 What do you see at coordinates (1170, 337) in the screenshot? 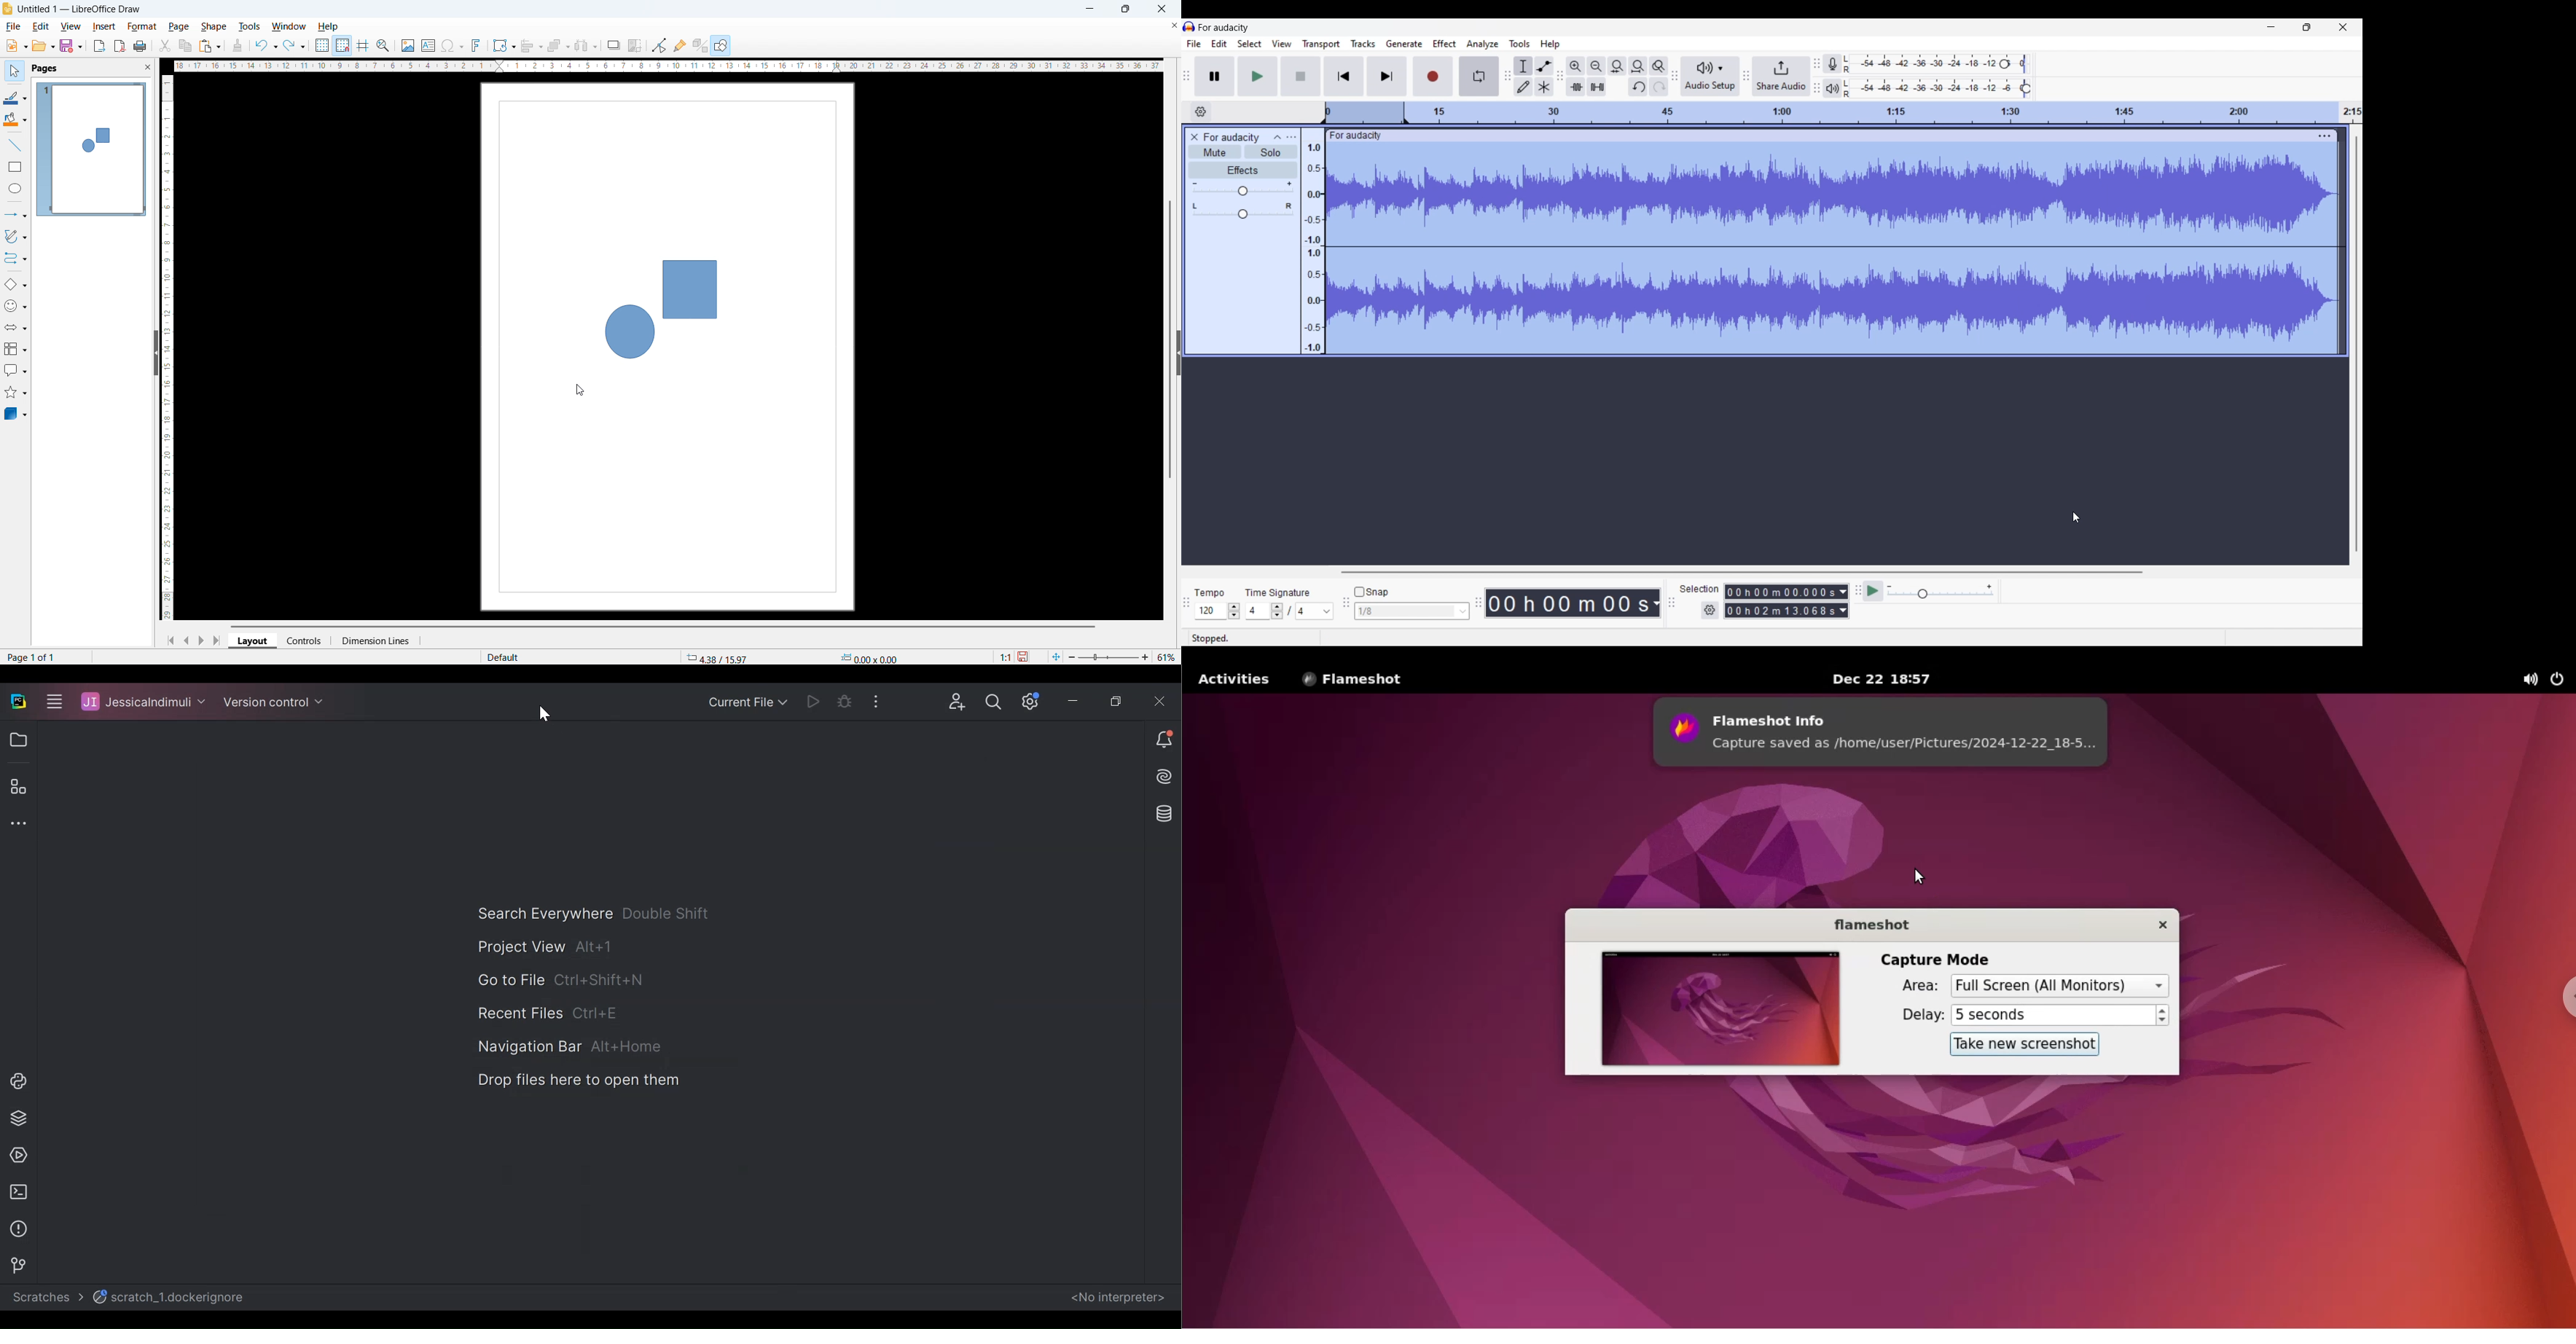
I see `vertical scrollbar` at bounding box center [1170, 337].